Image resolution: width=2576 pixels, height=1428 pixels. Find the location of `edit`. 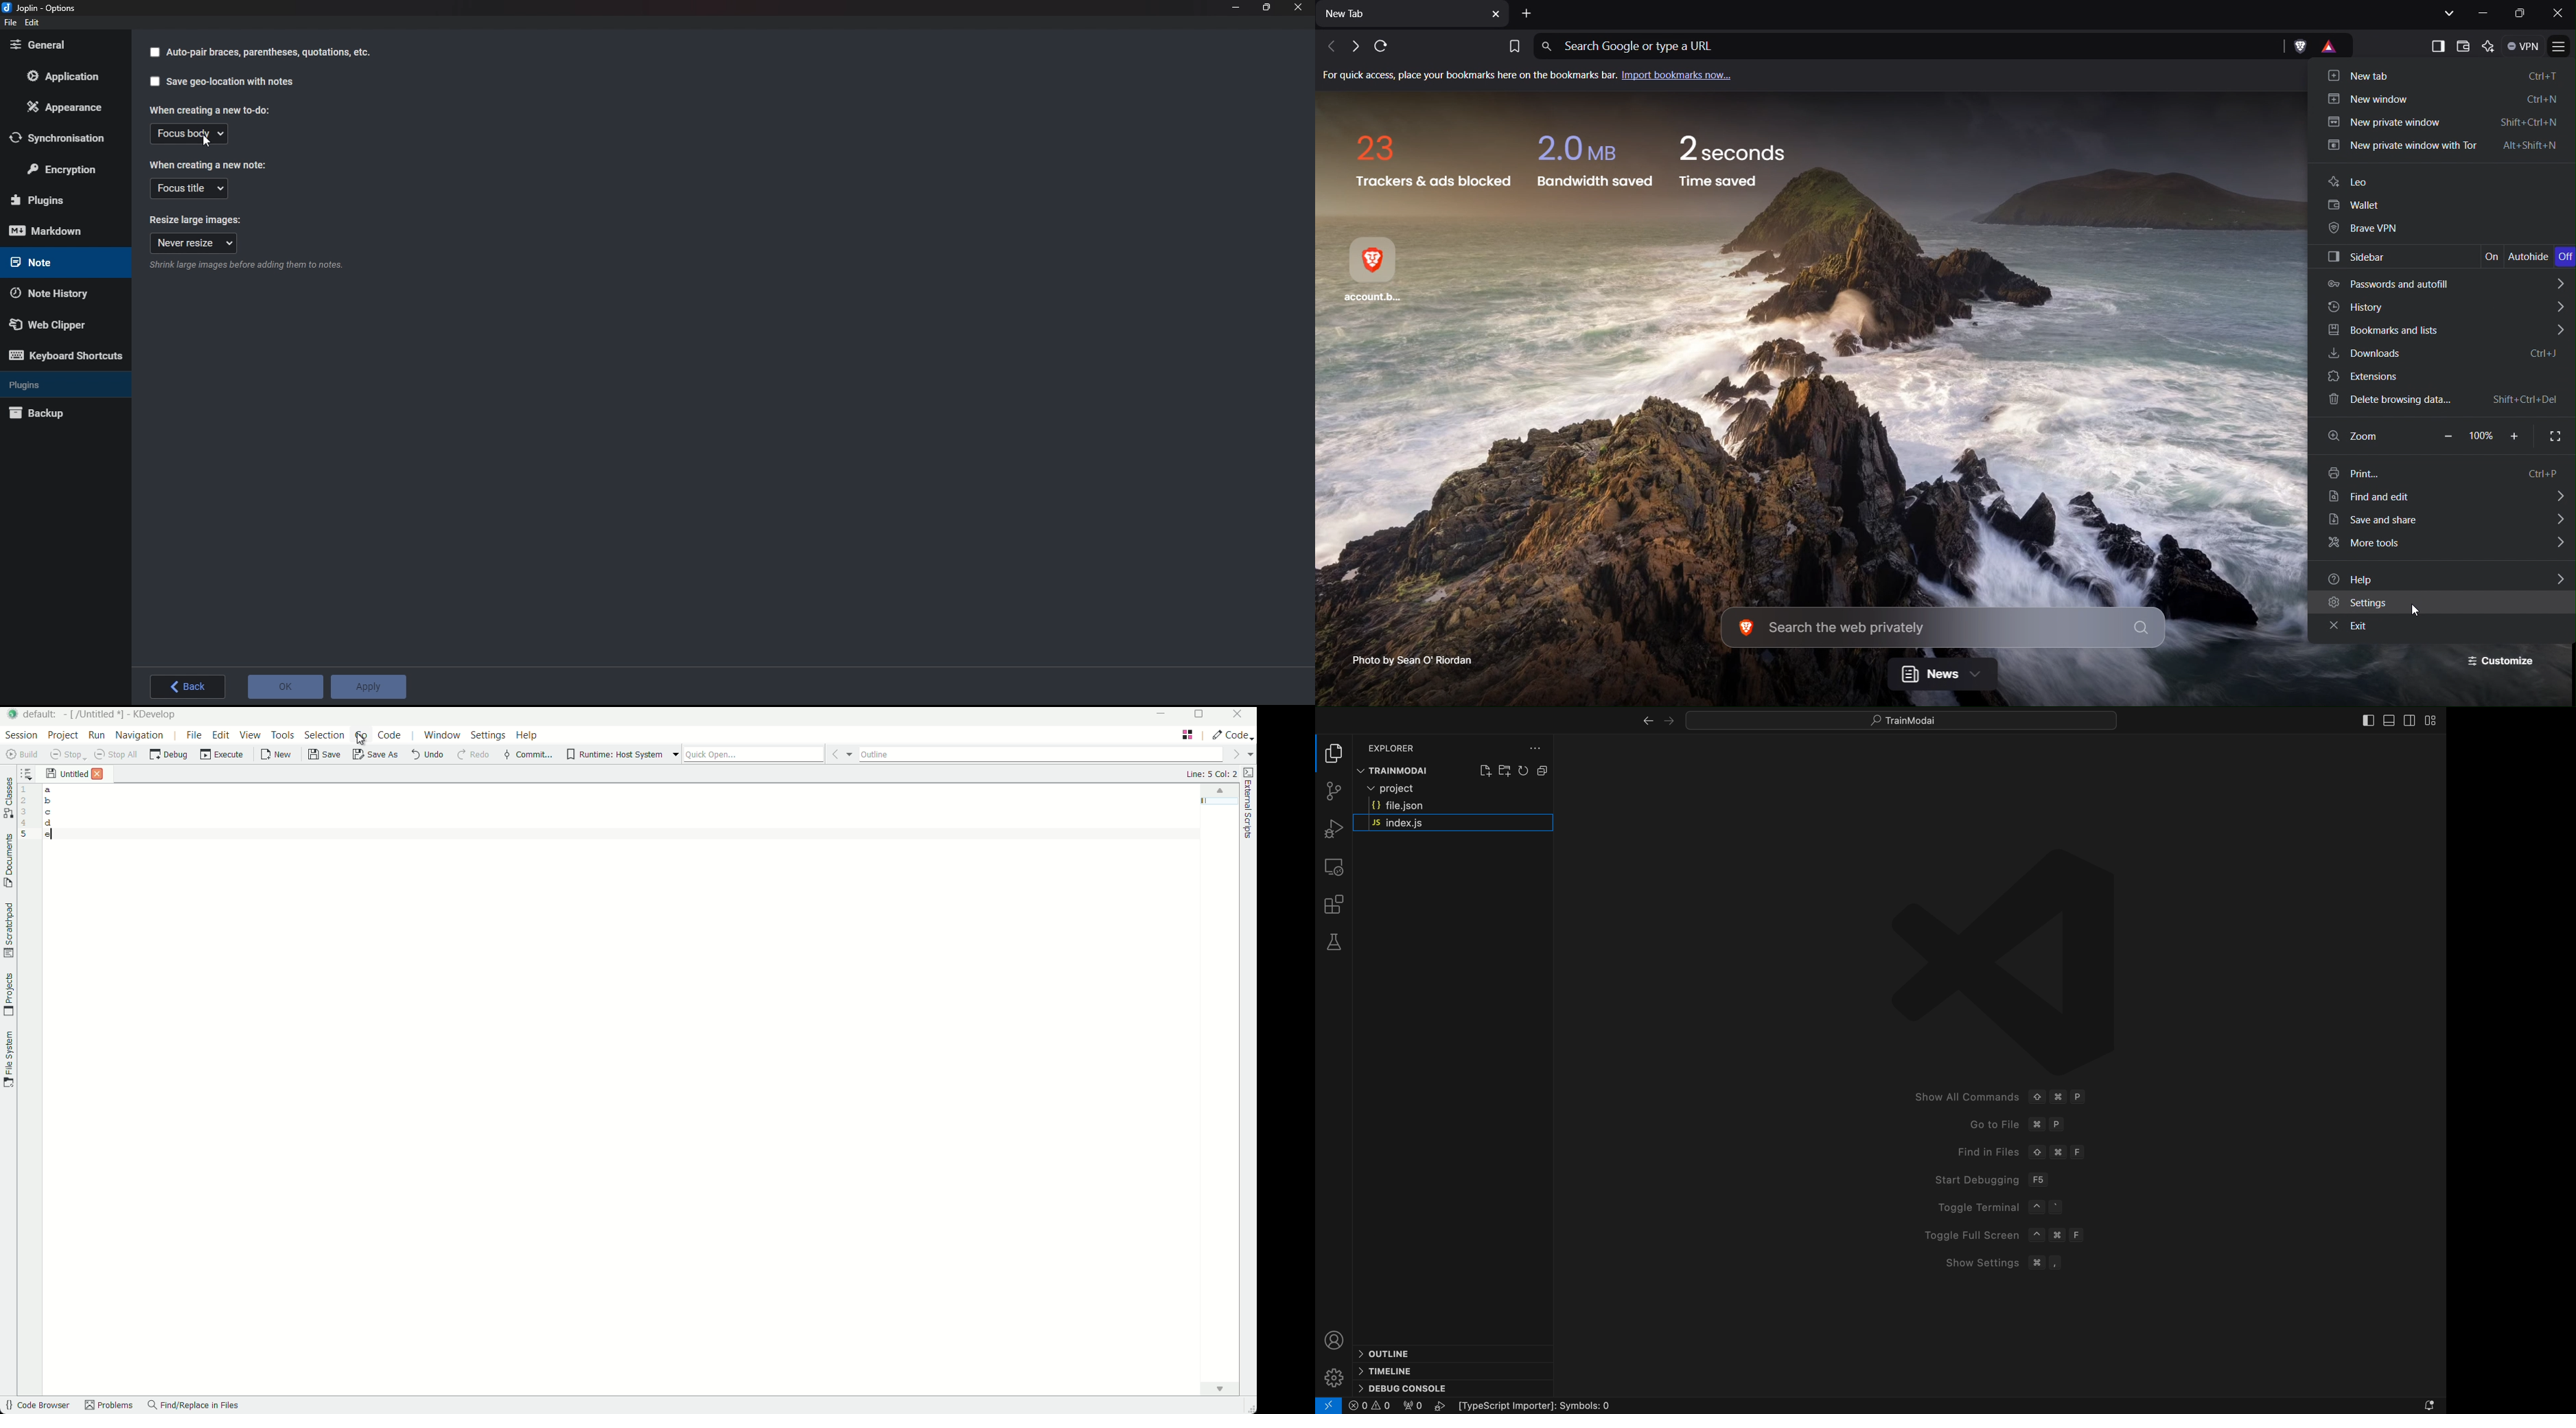

edit is located at coordinates (34, 23).